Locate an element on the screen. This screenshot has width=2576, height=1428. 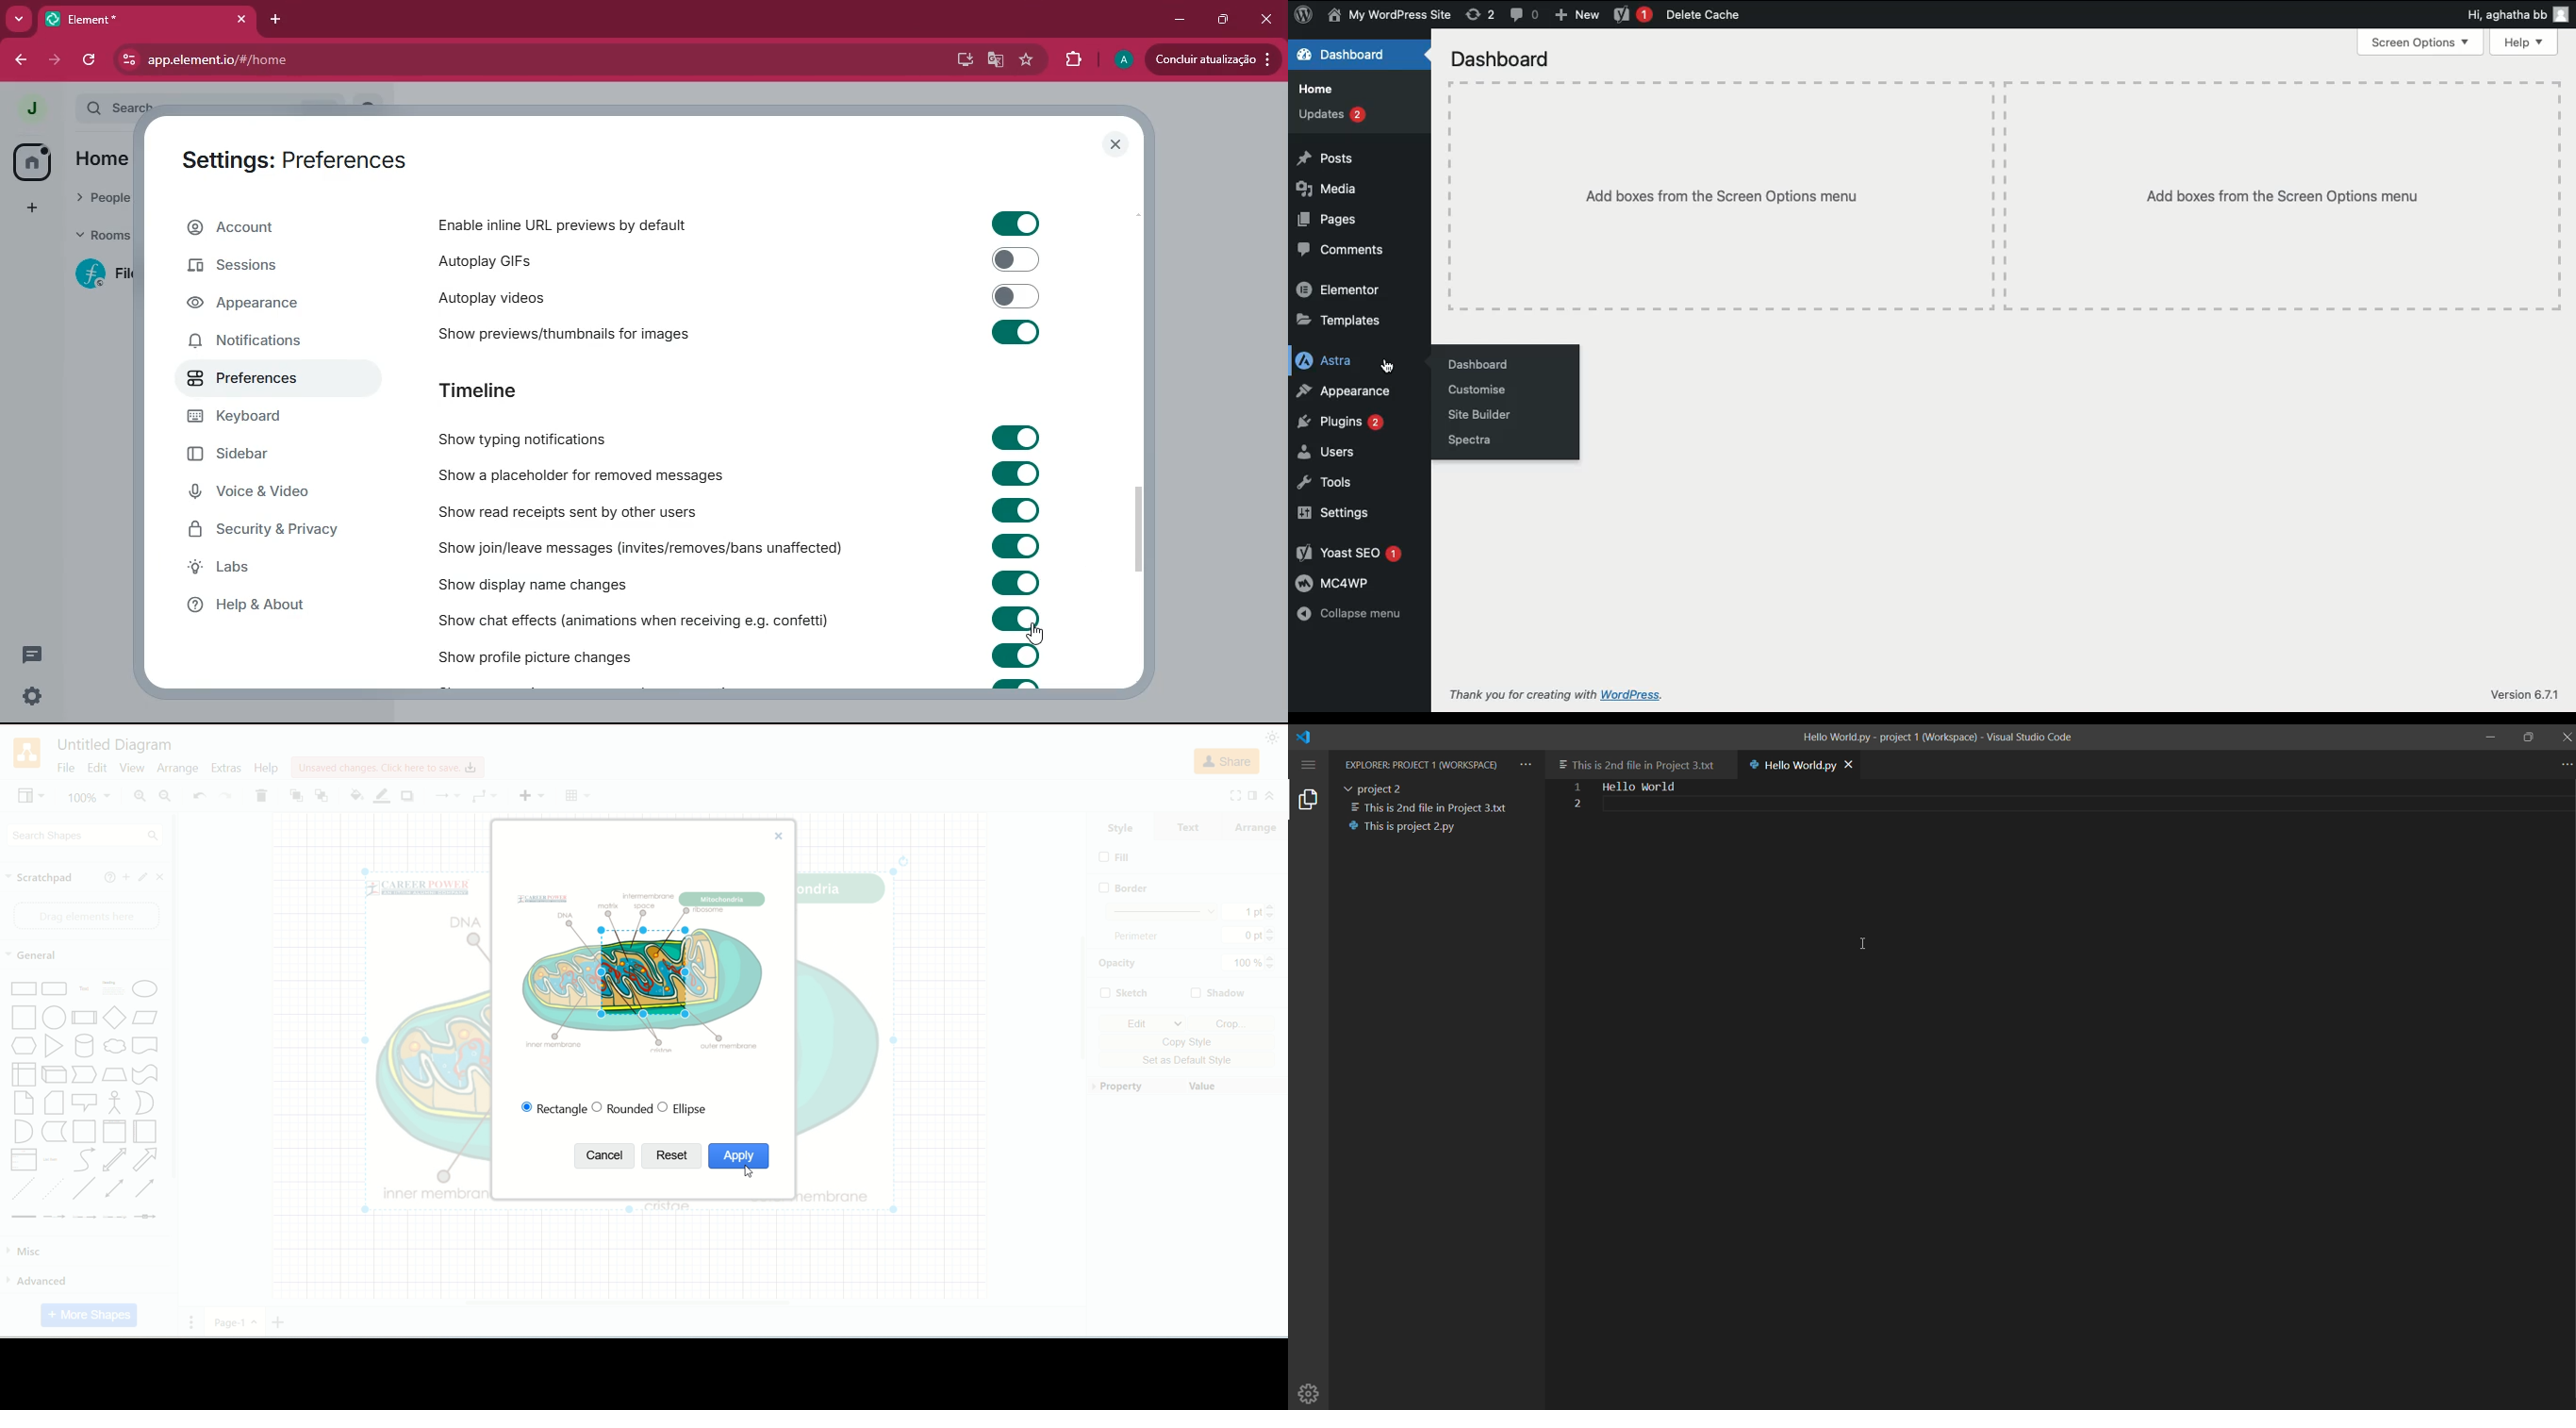
rectangle is located at coordinates (549, 1108).